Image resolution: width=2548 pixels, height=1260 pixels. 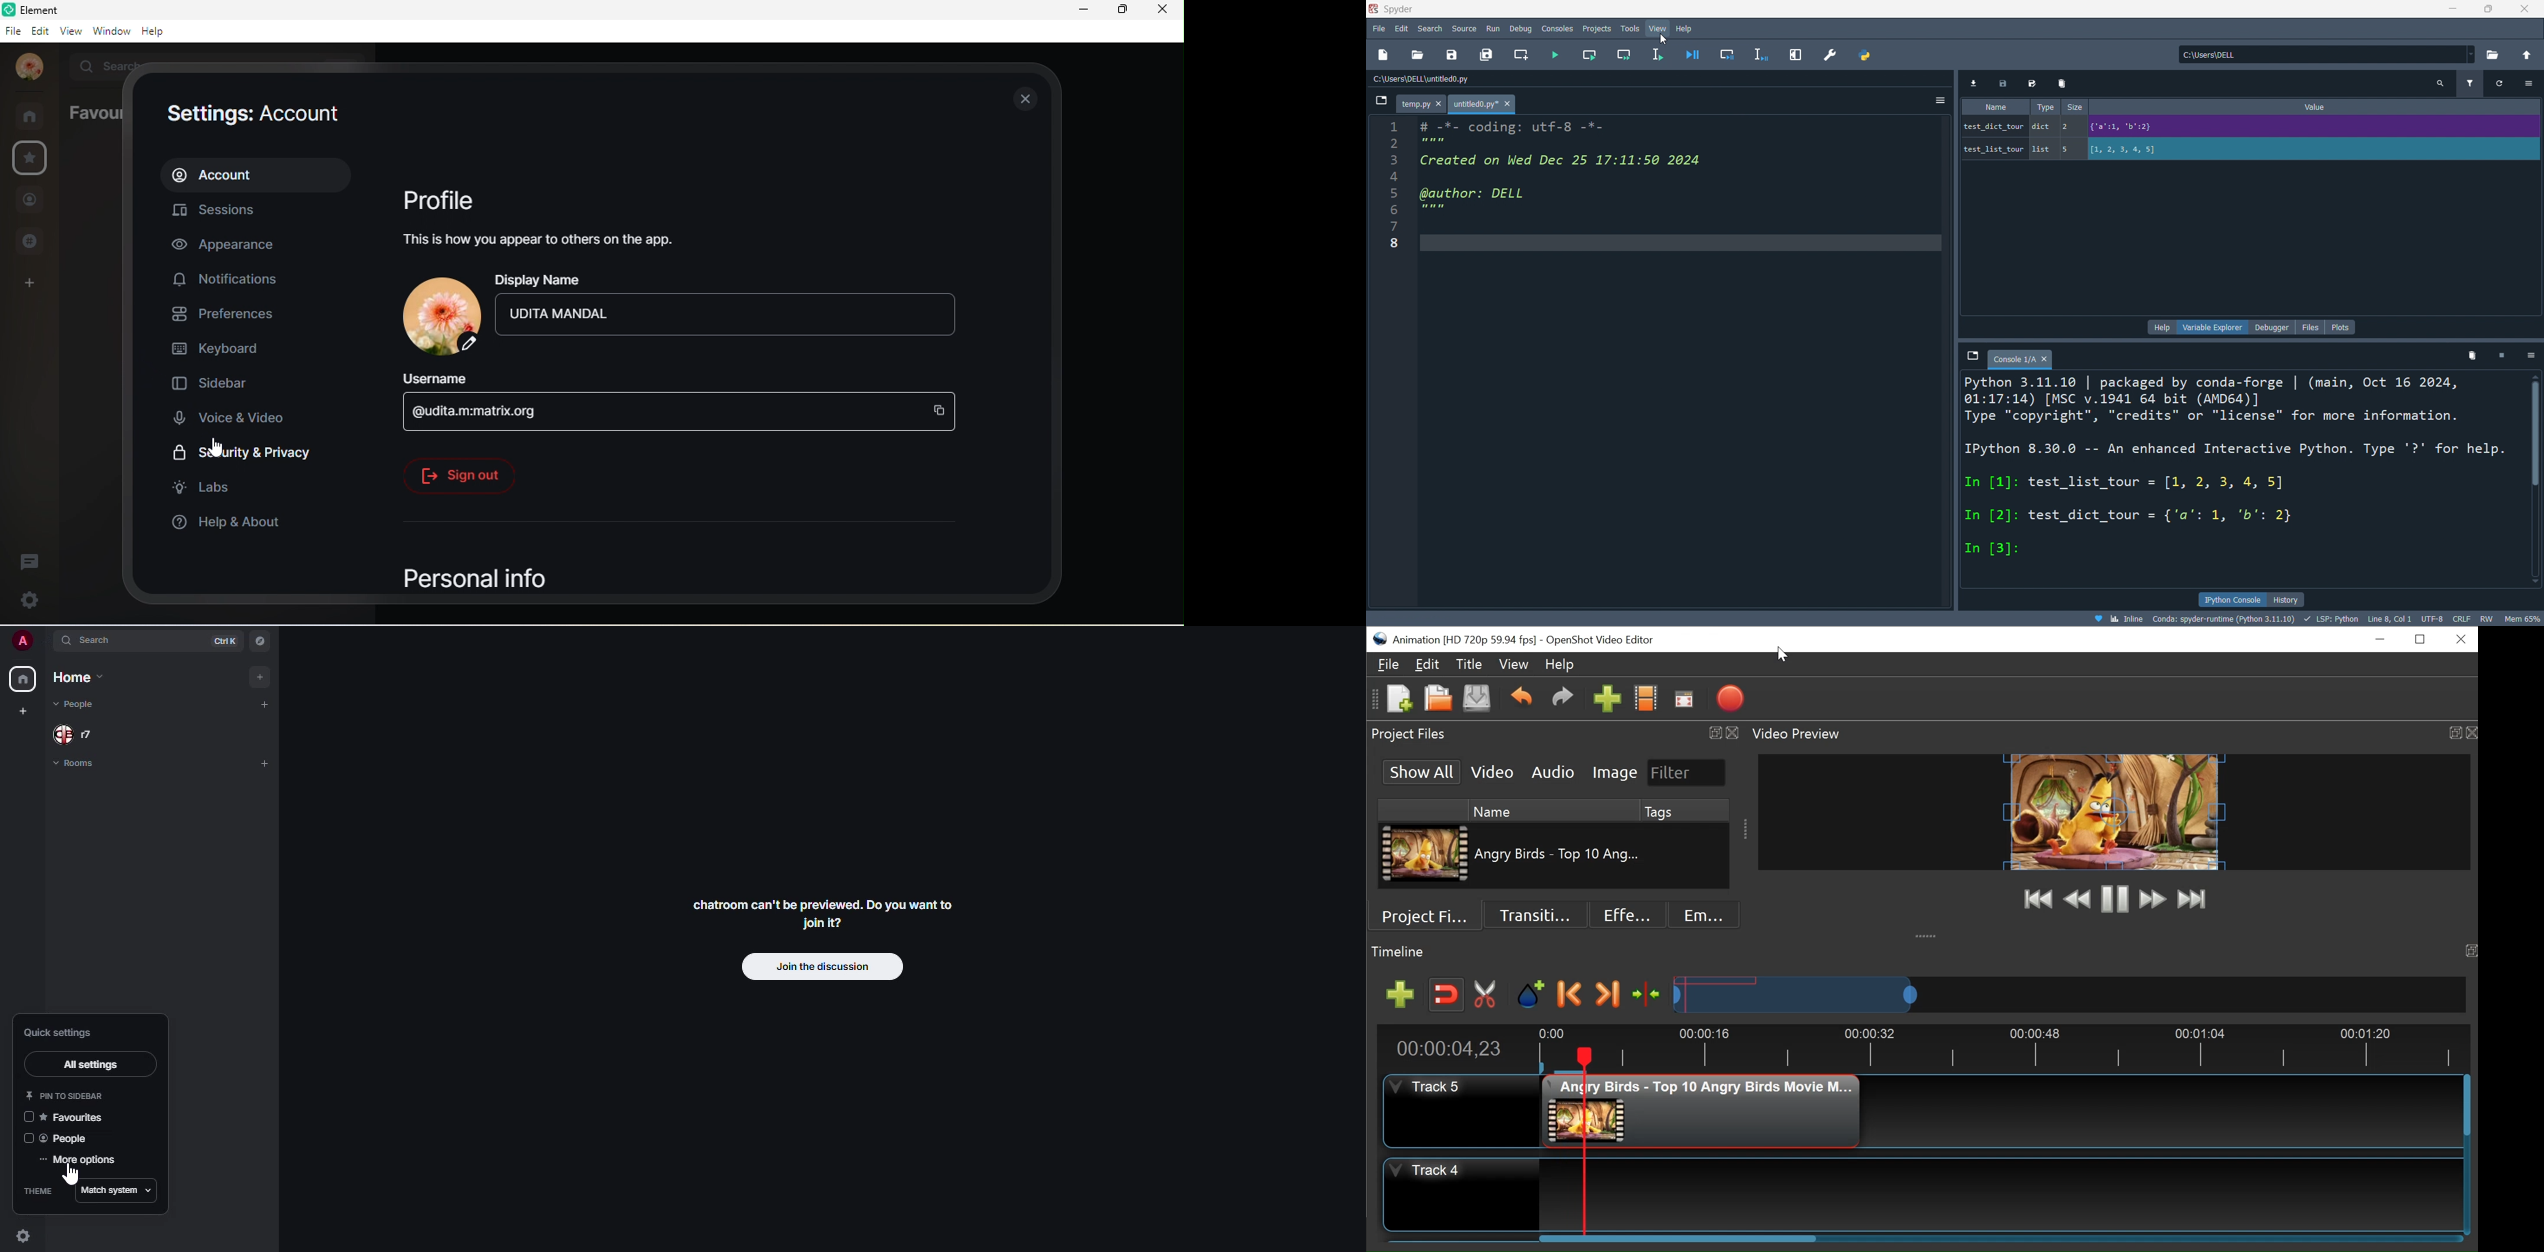 I want to click on home, so click(x=23, y=677).